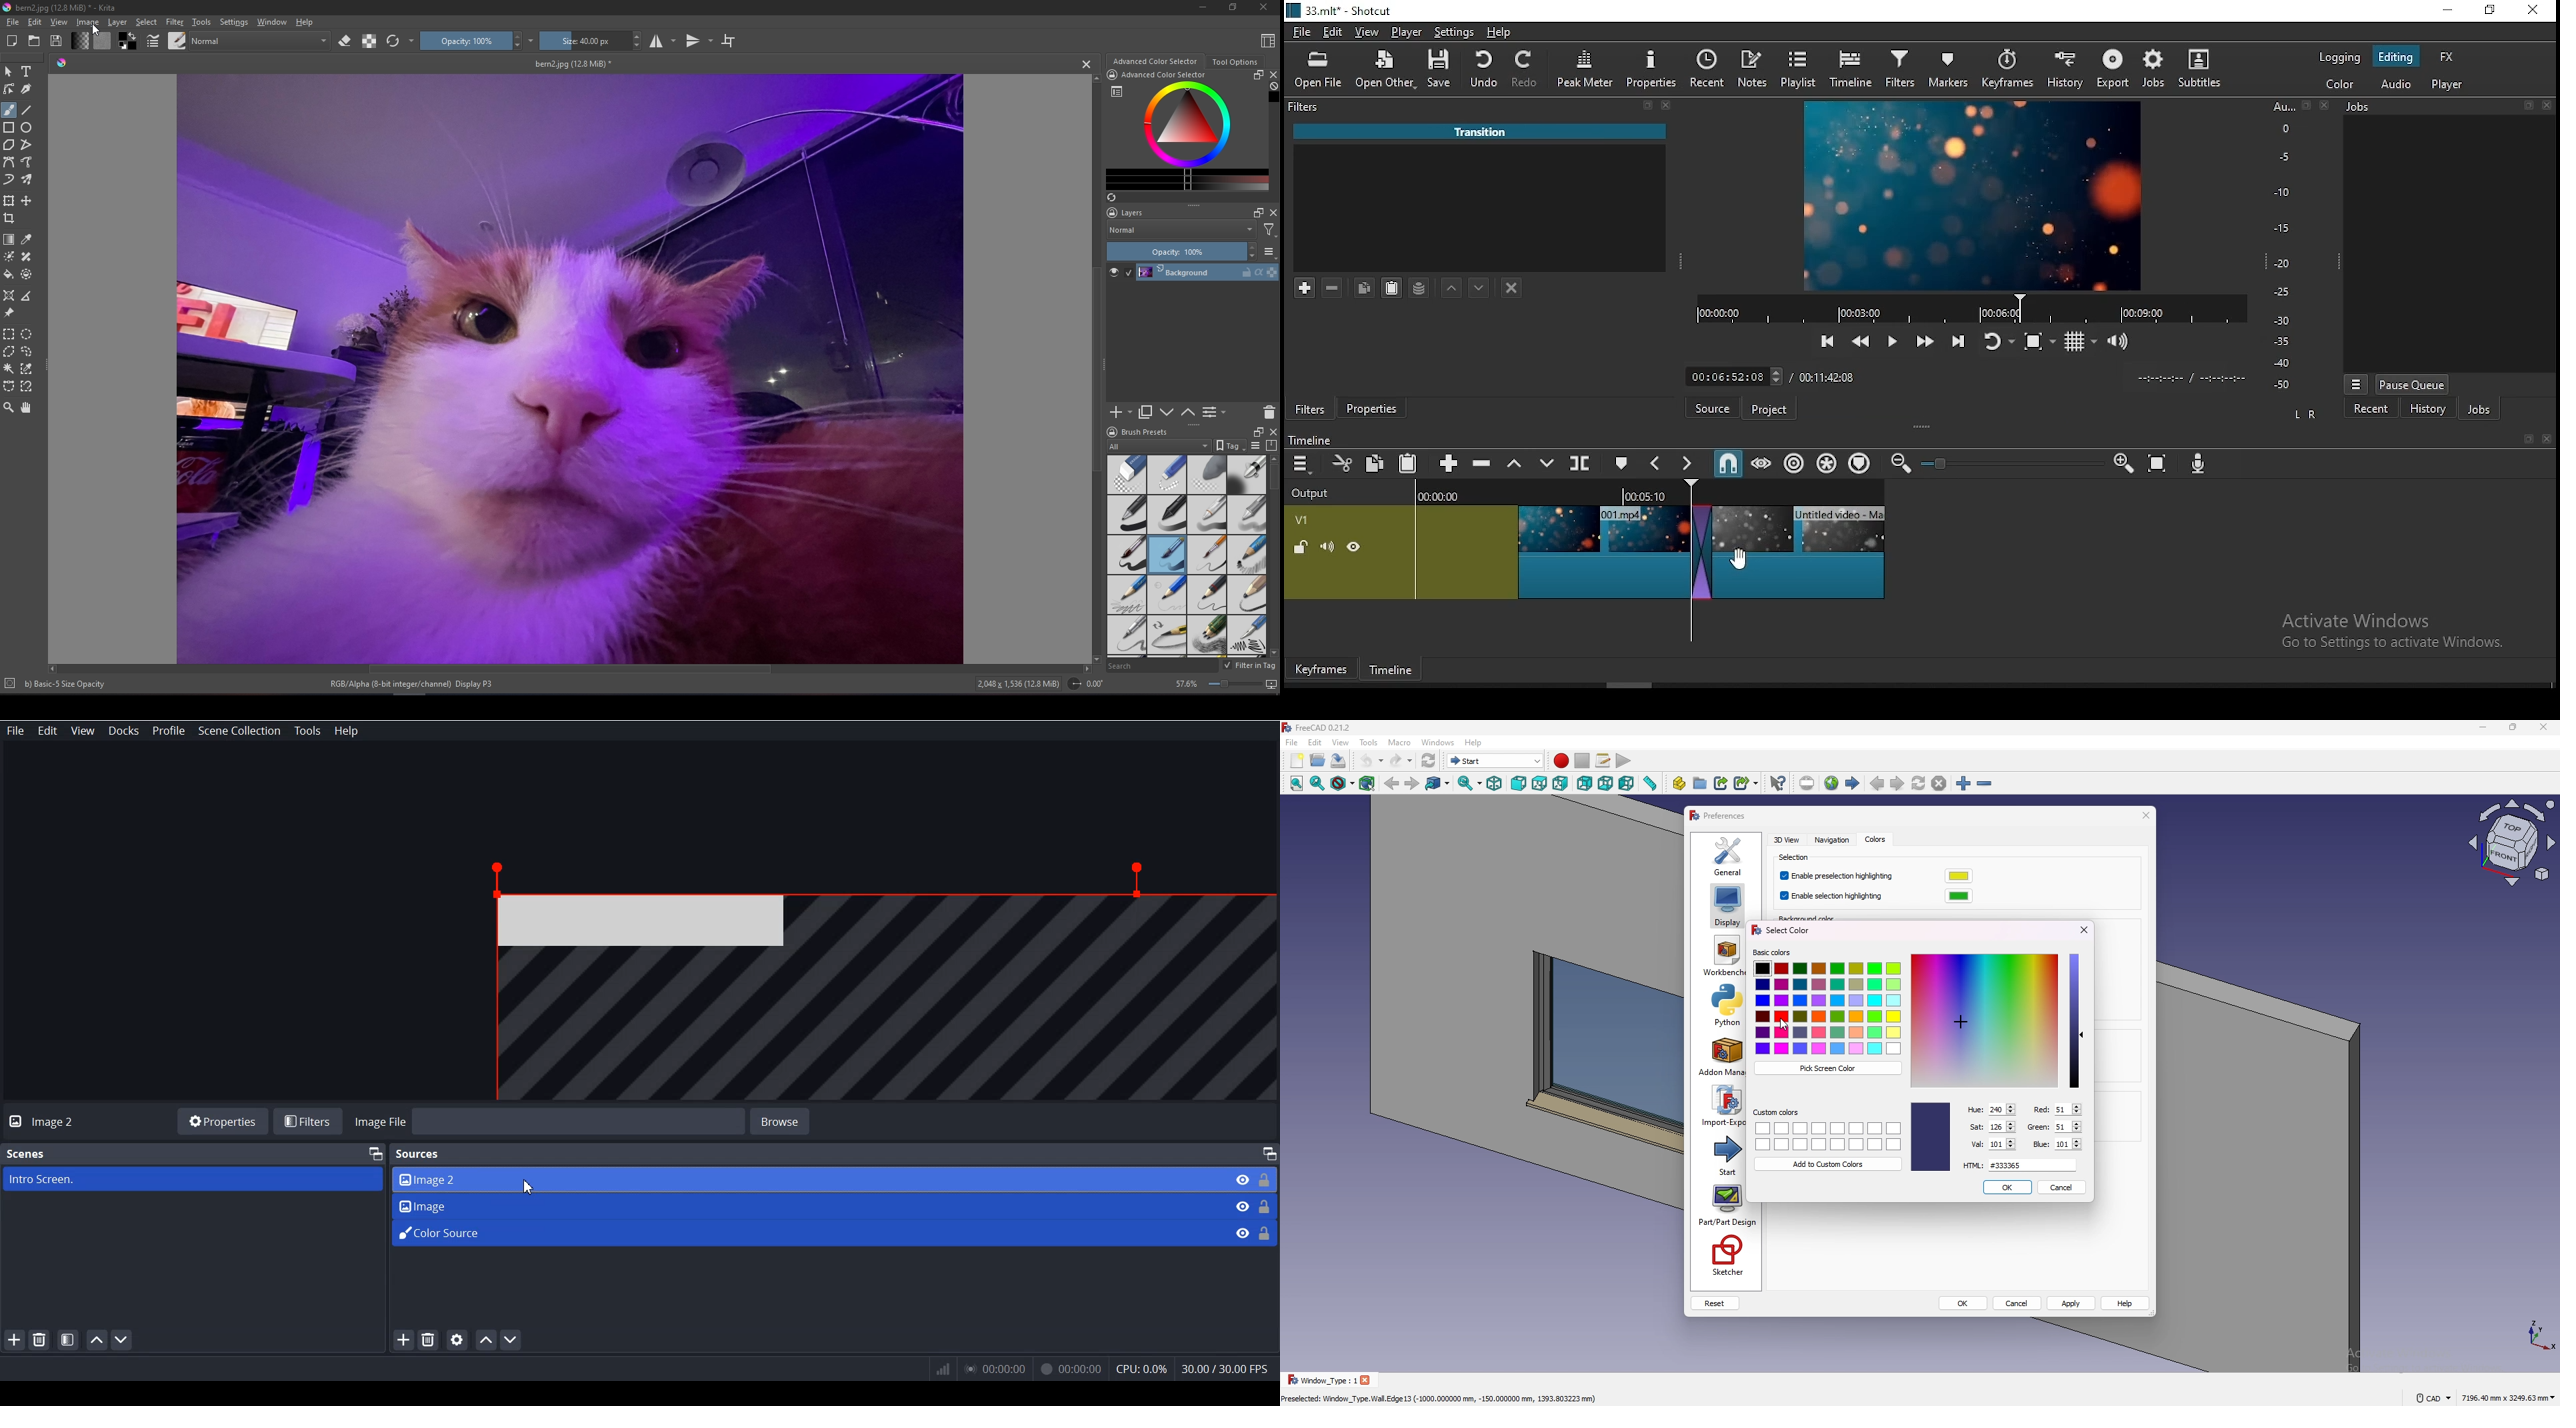 The image size is (2576, 1428). What do you see at coordinates (1891, 338) in the screenshot?
I see `play/pause` at bounding box center [1891, 338].